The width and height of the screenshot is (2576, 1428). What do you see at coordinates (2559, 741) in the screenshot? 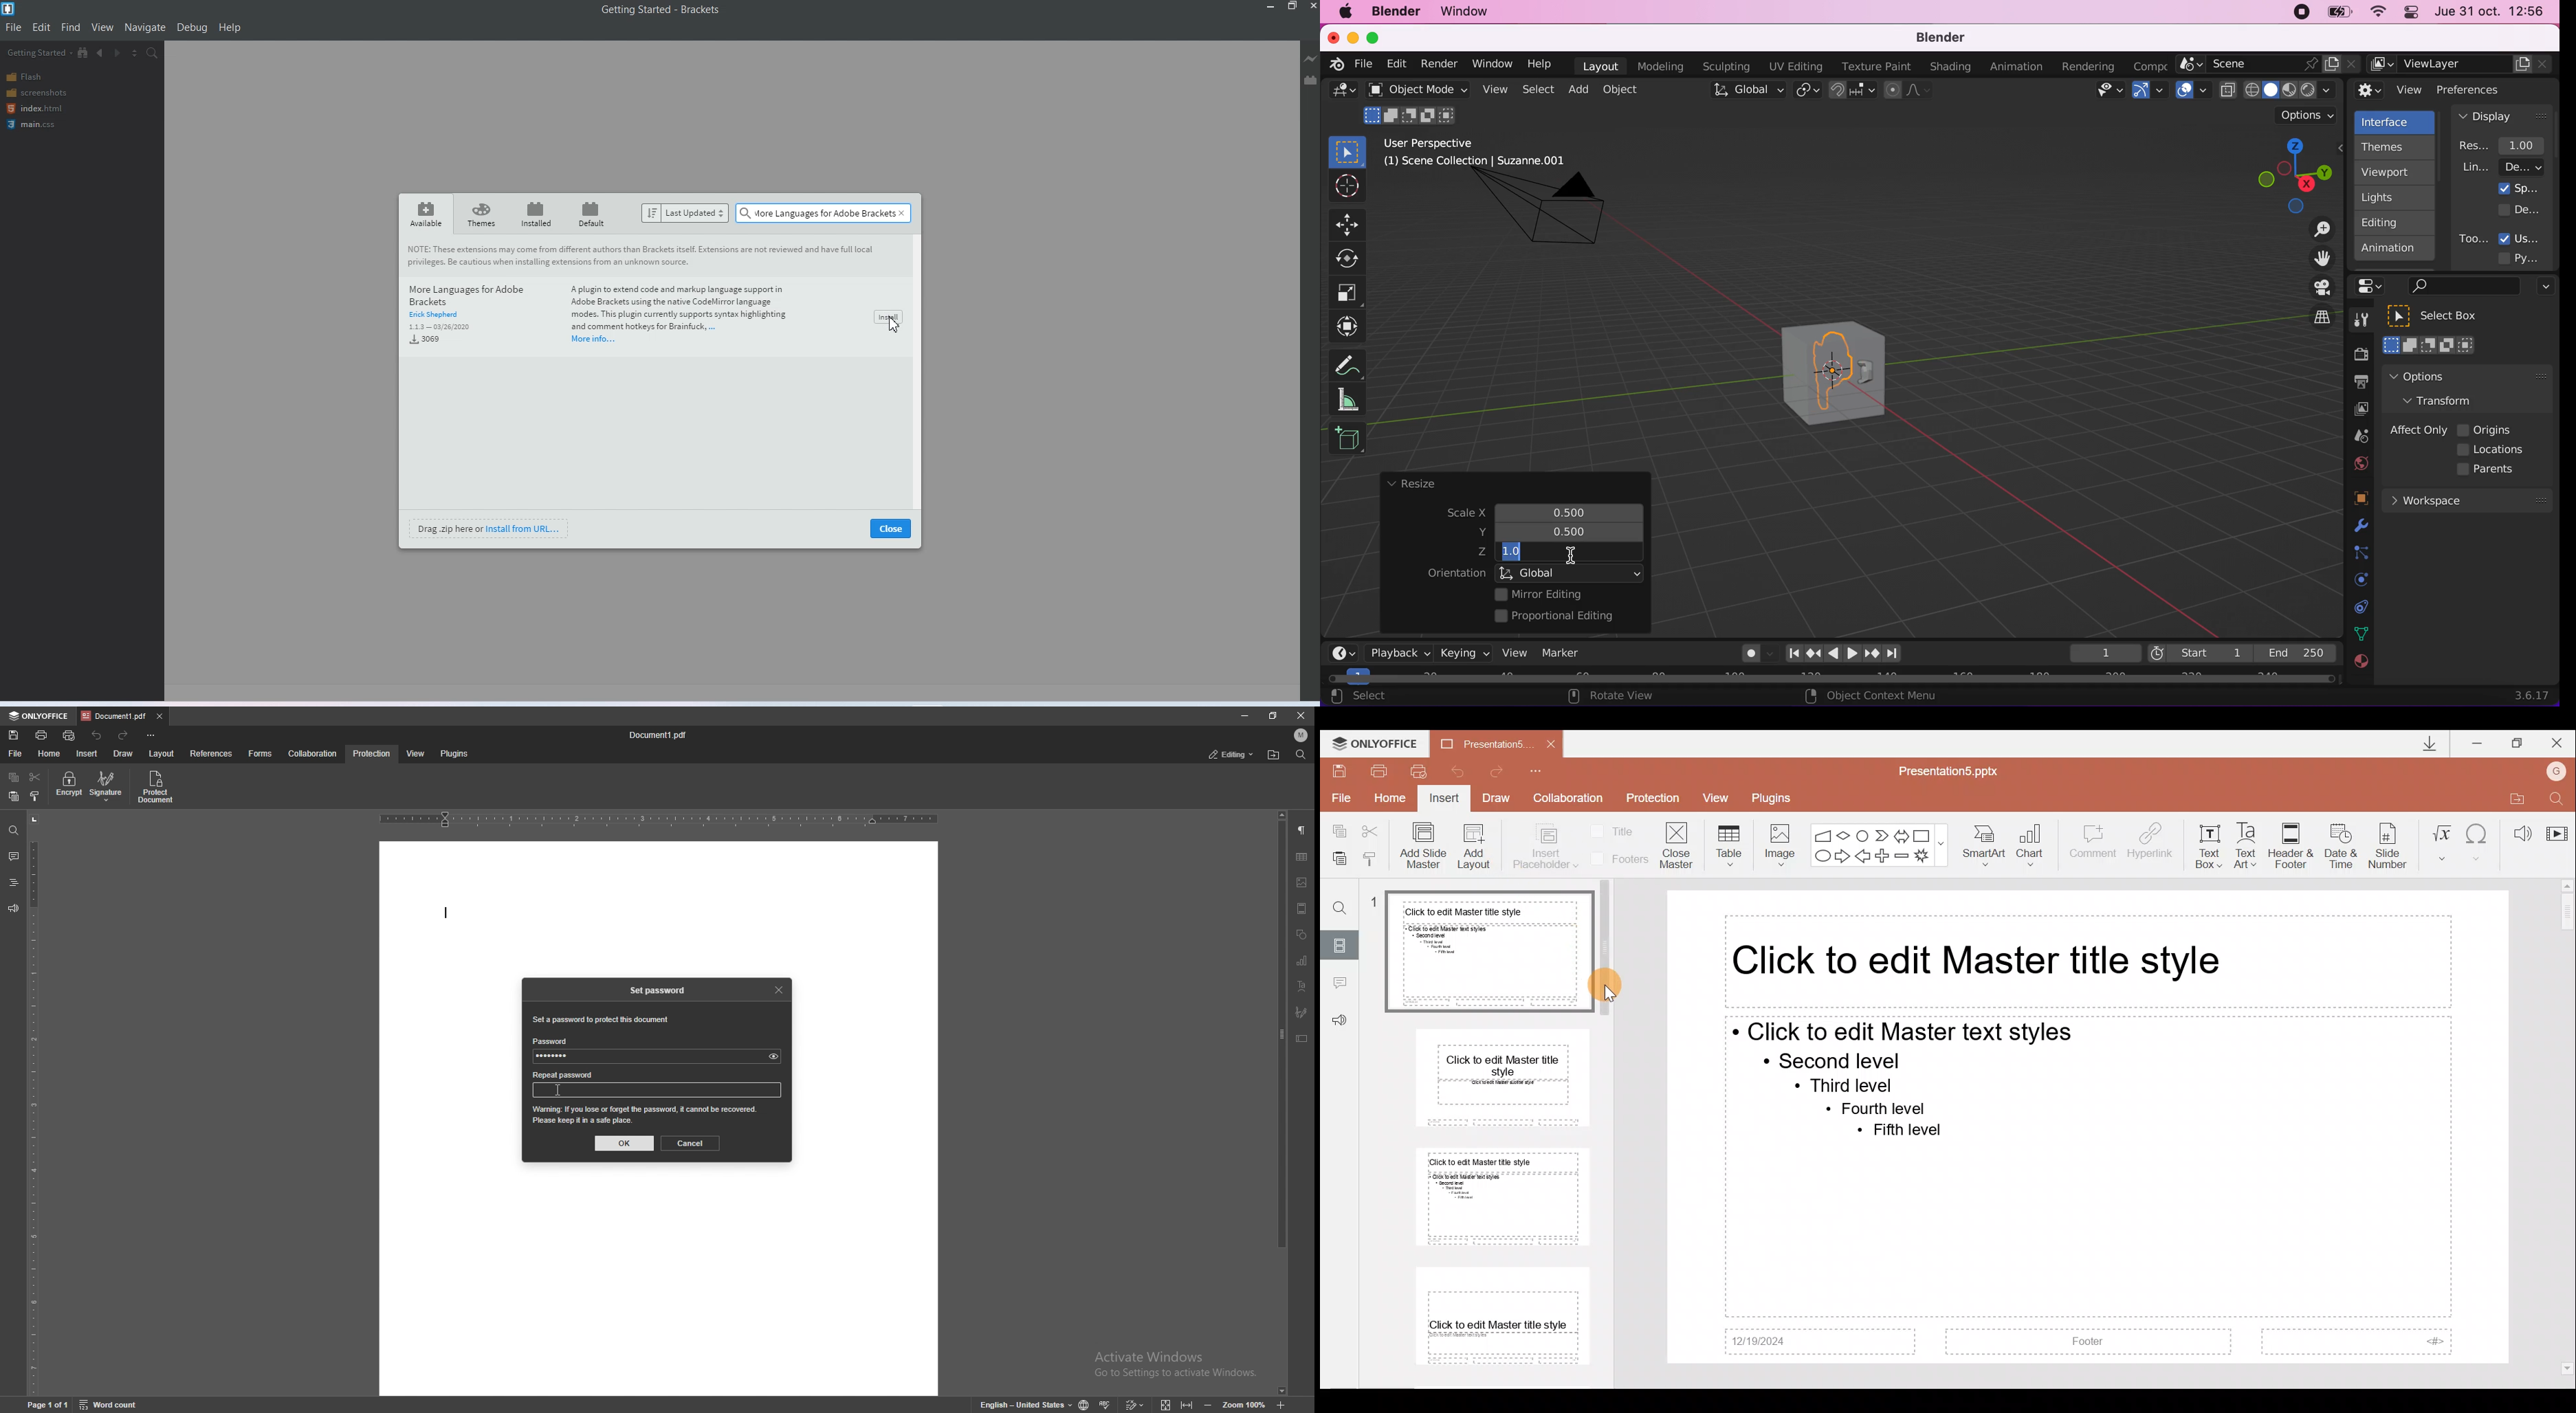
I see `Close` at bounding box center [2559, 741].